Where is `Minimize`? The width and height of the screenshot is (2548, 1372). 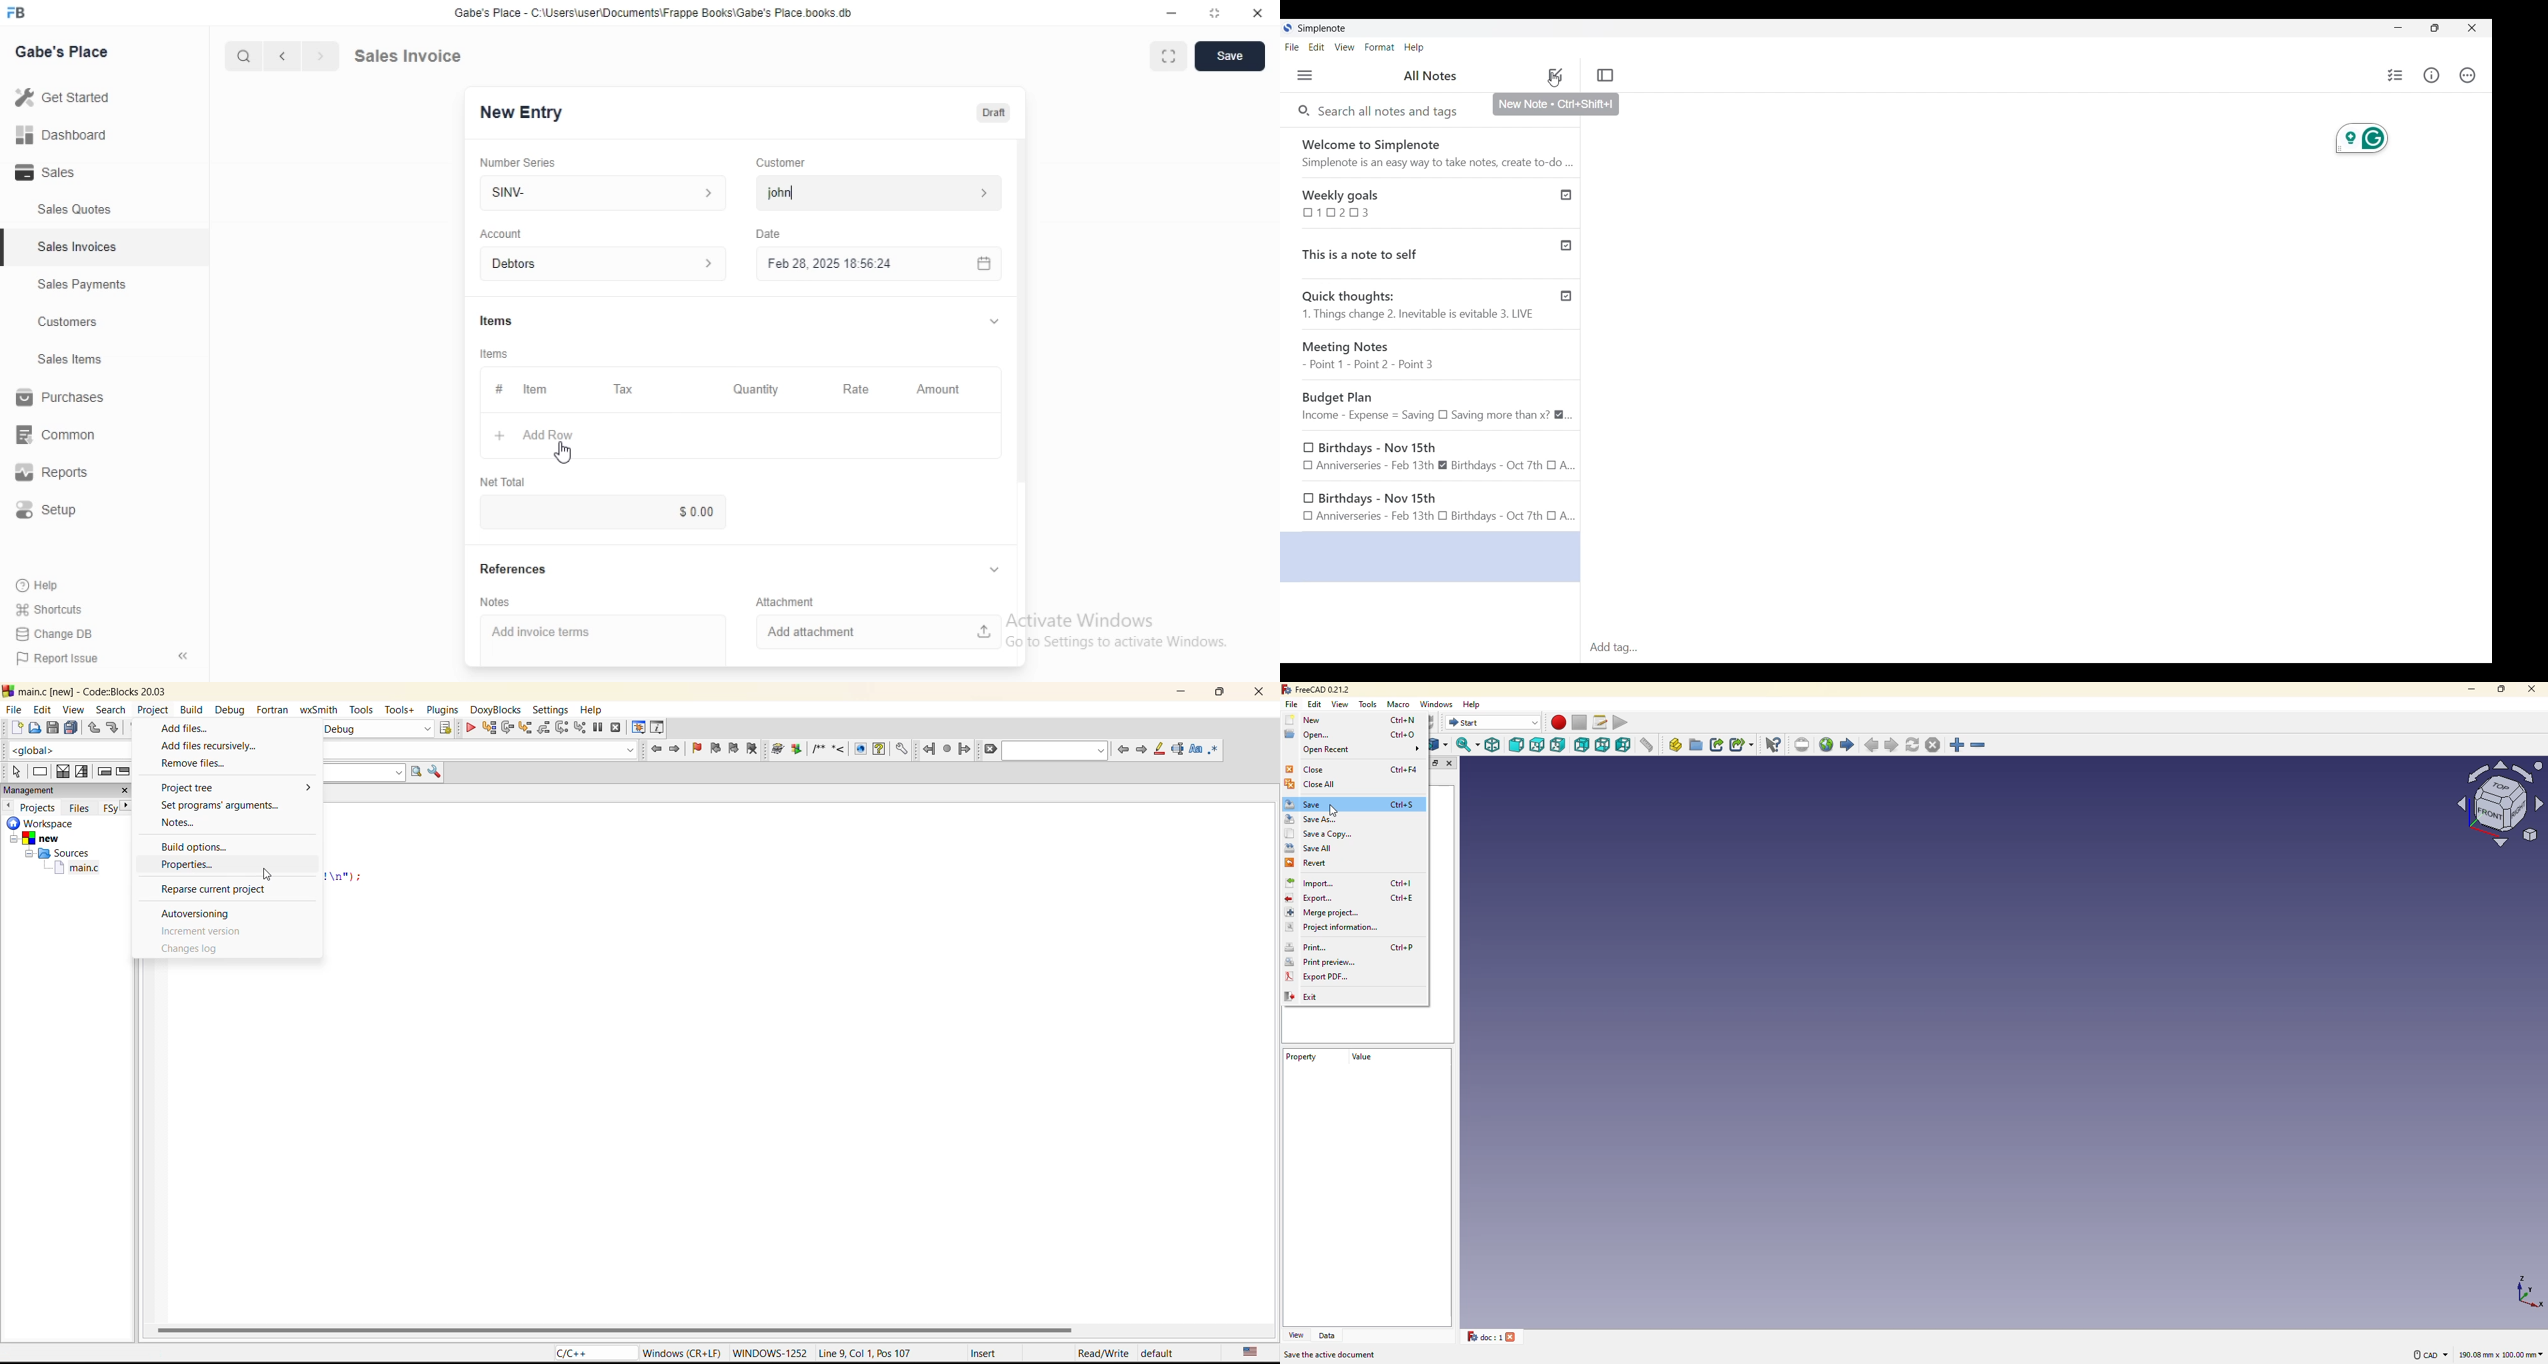 Minimize is located at coordinates (2398, 28).